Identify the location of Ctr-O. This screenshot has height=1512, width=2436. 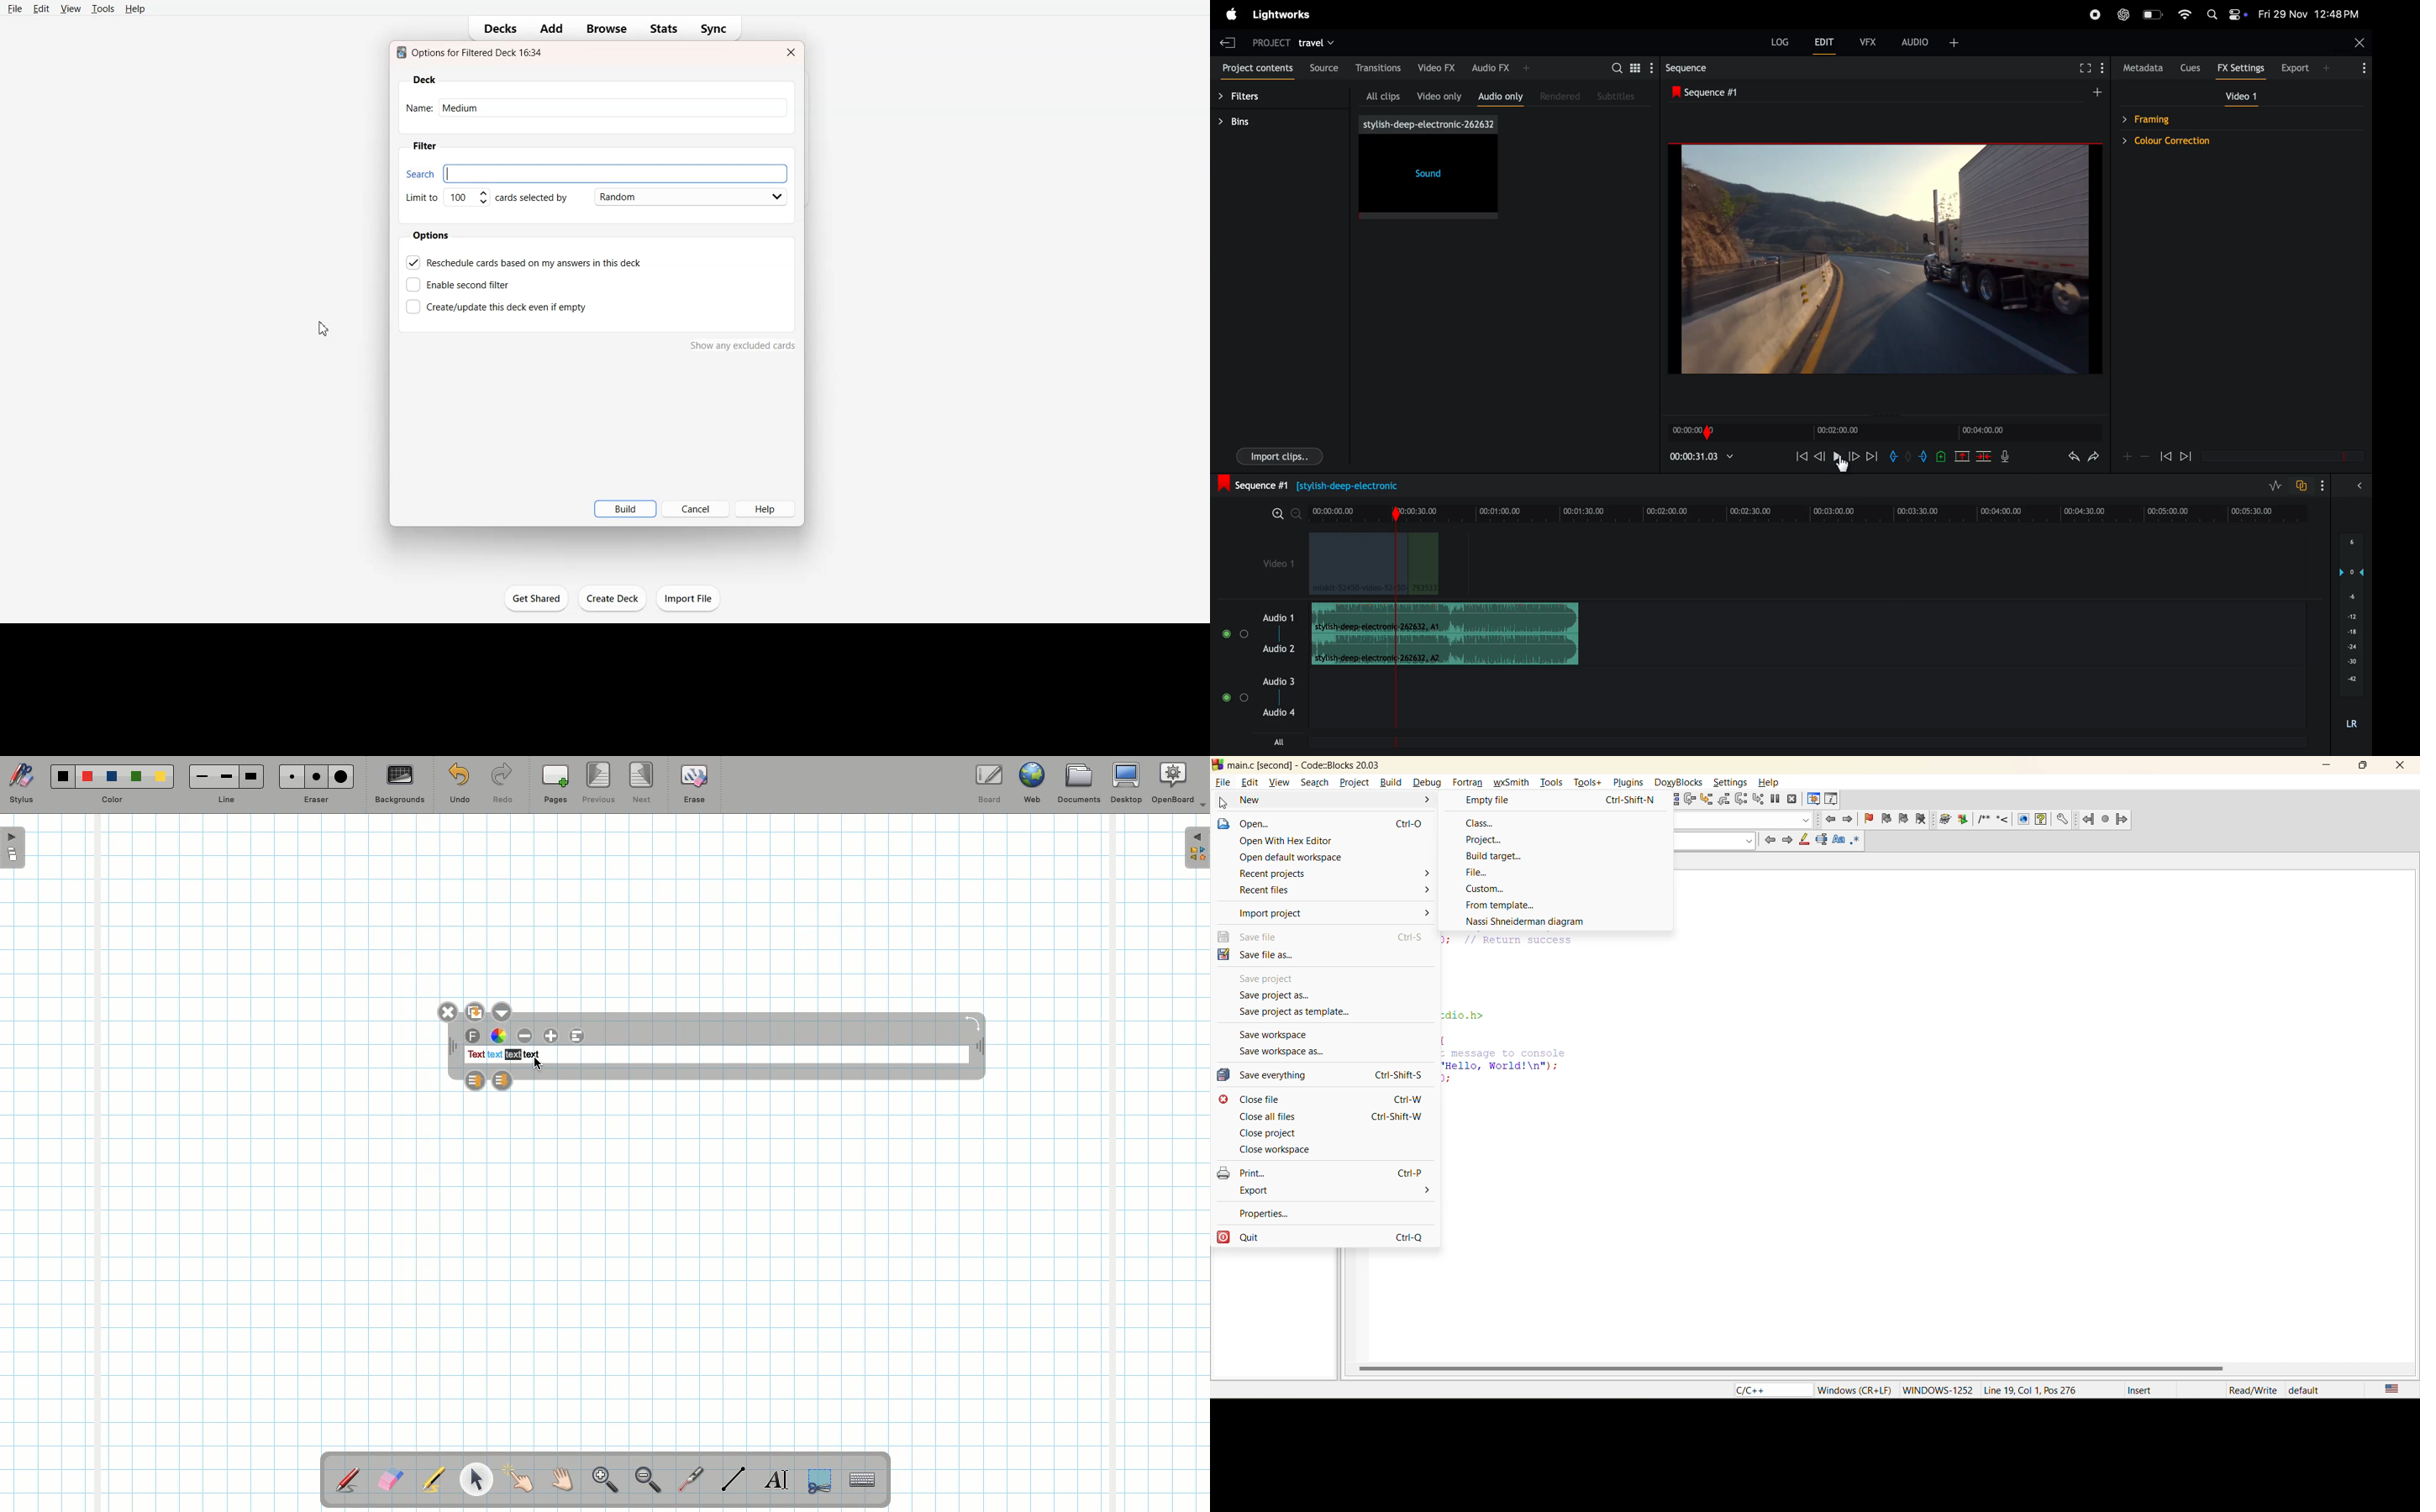
(1405, 823).